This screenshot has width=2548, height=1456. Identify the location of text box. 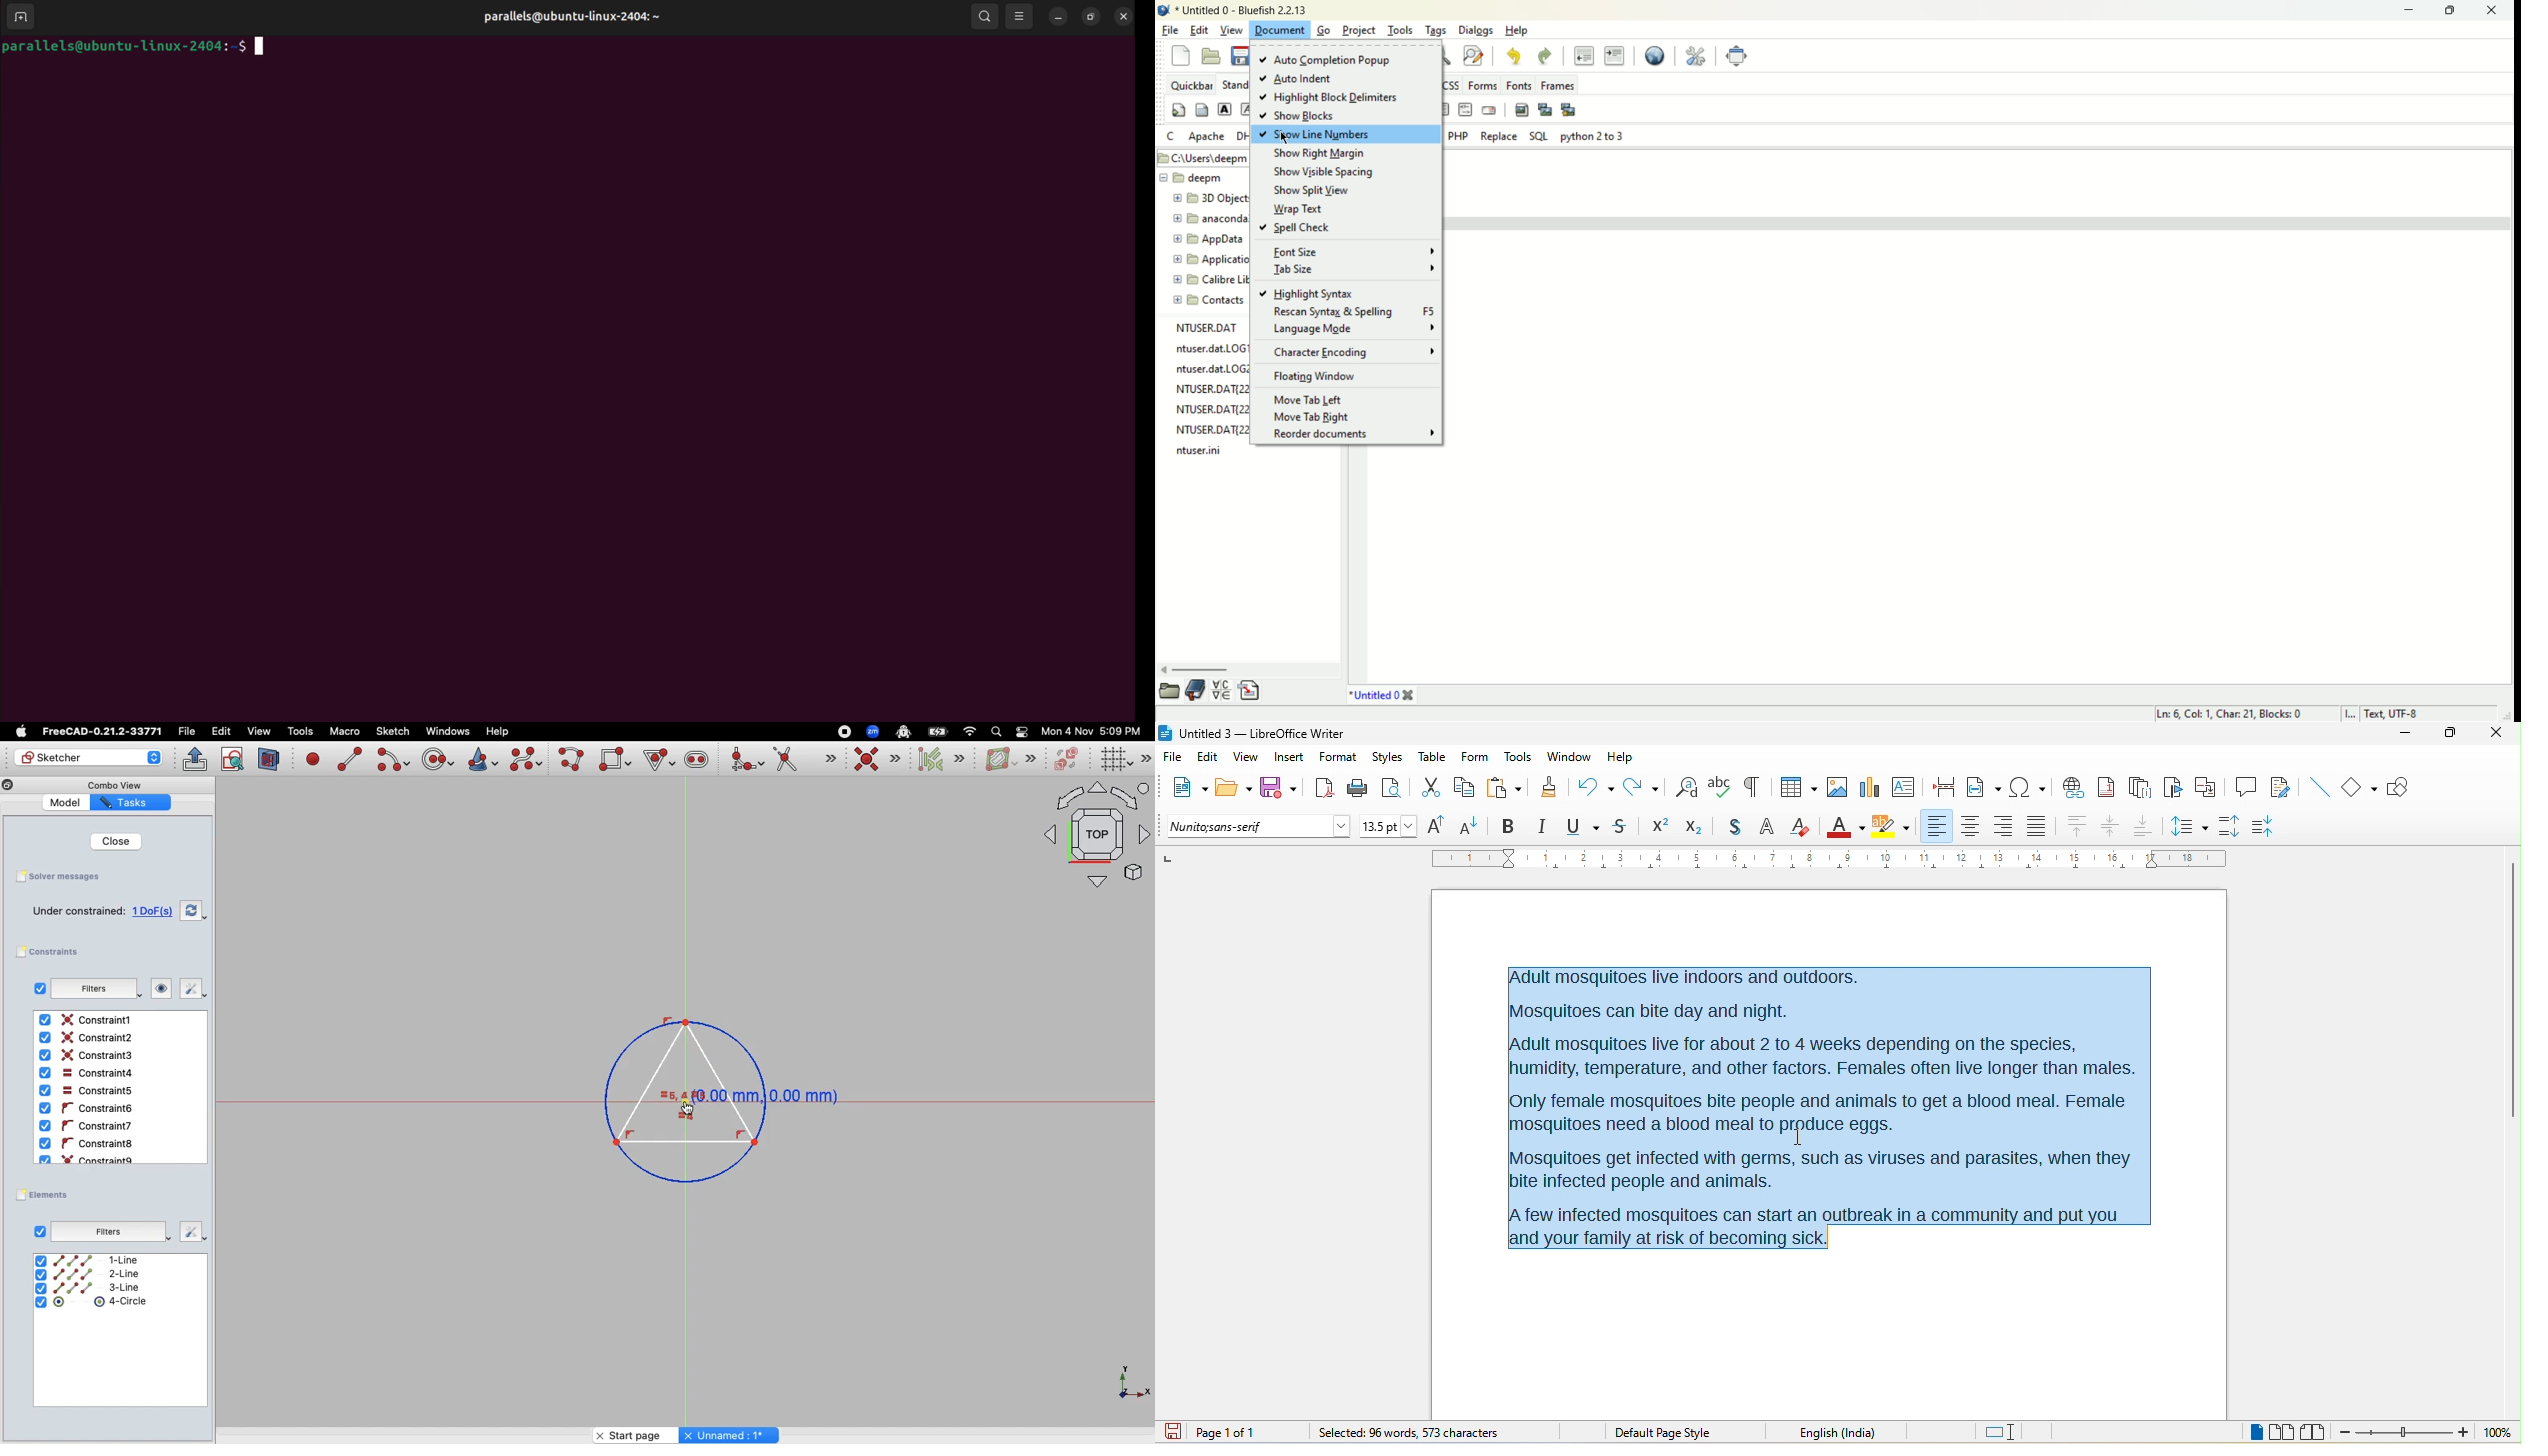
(1903, 786).